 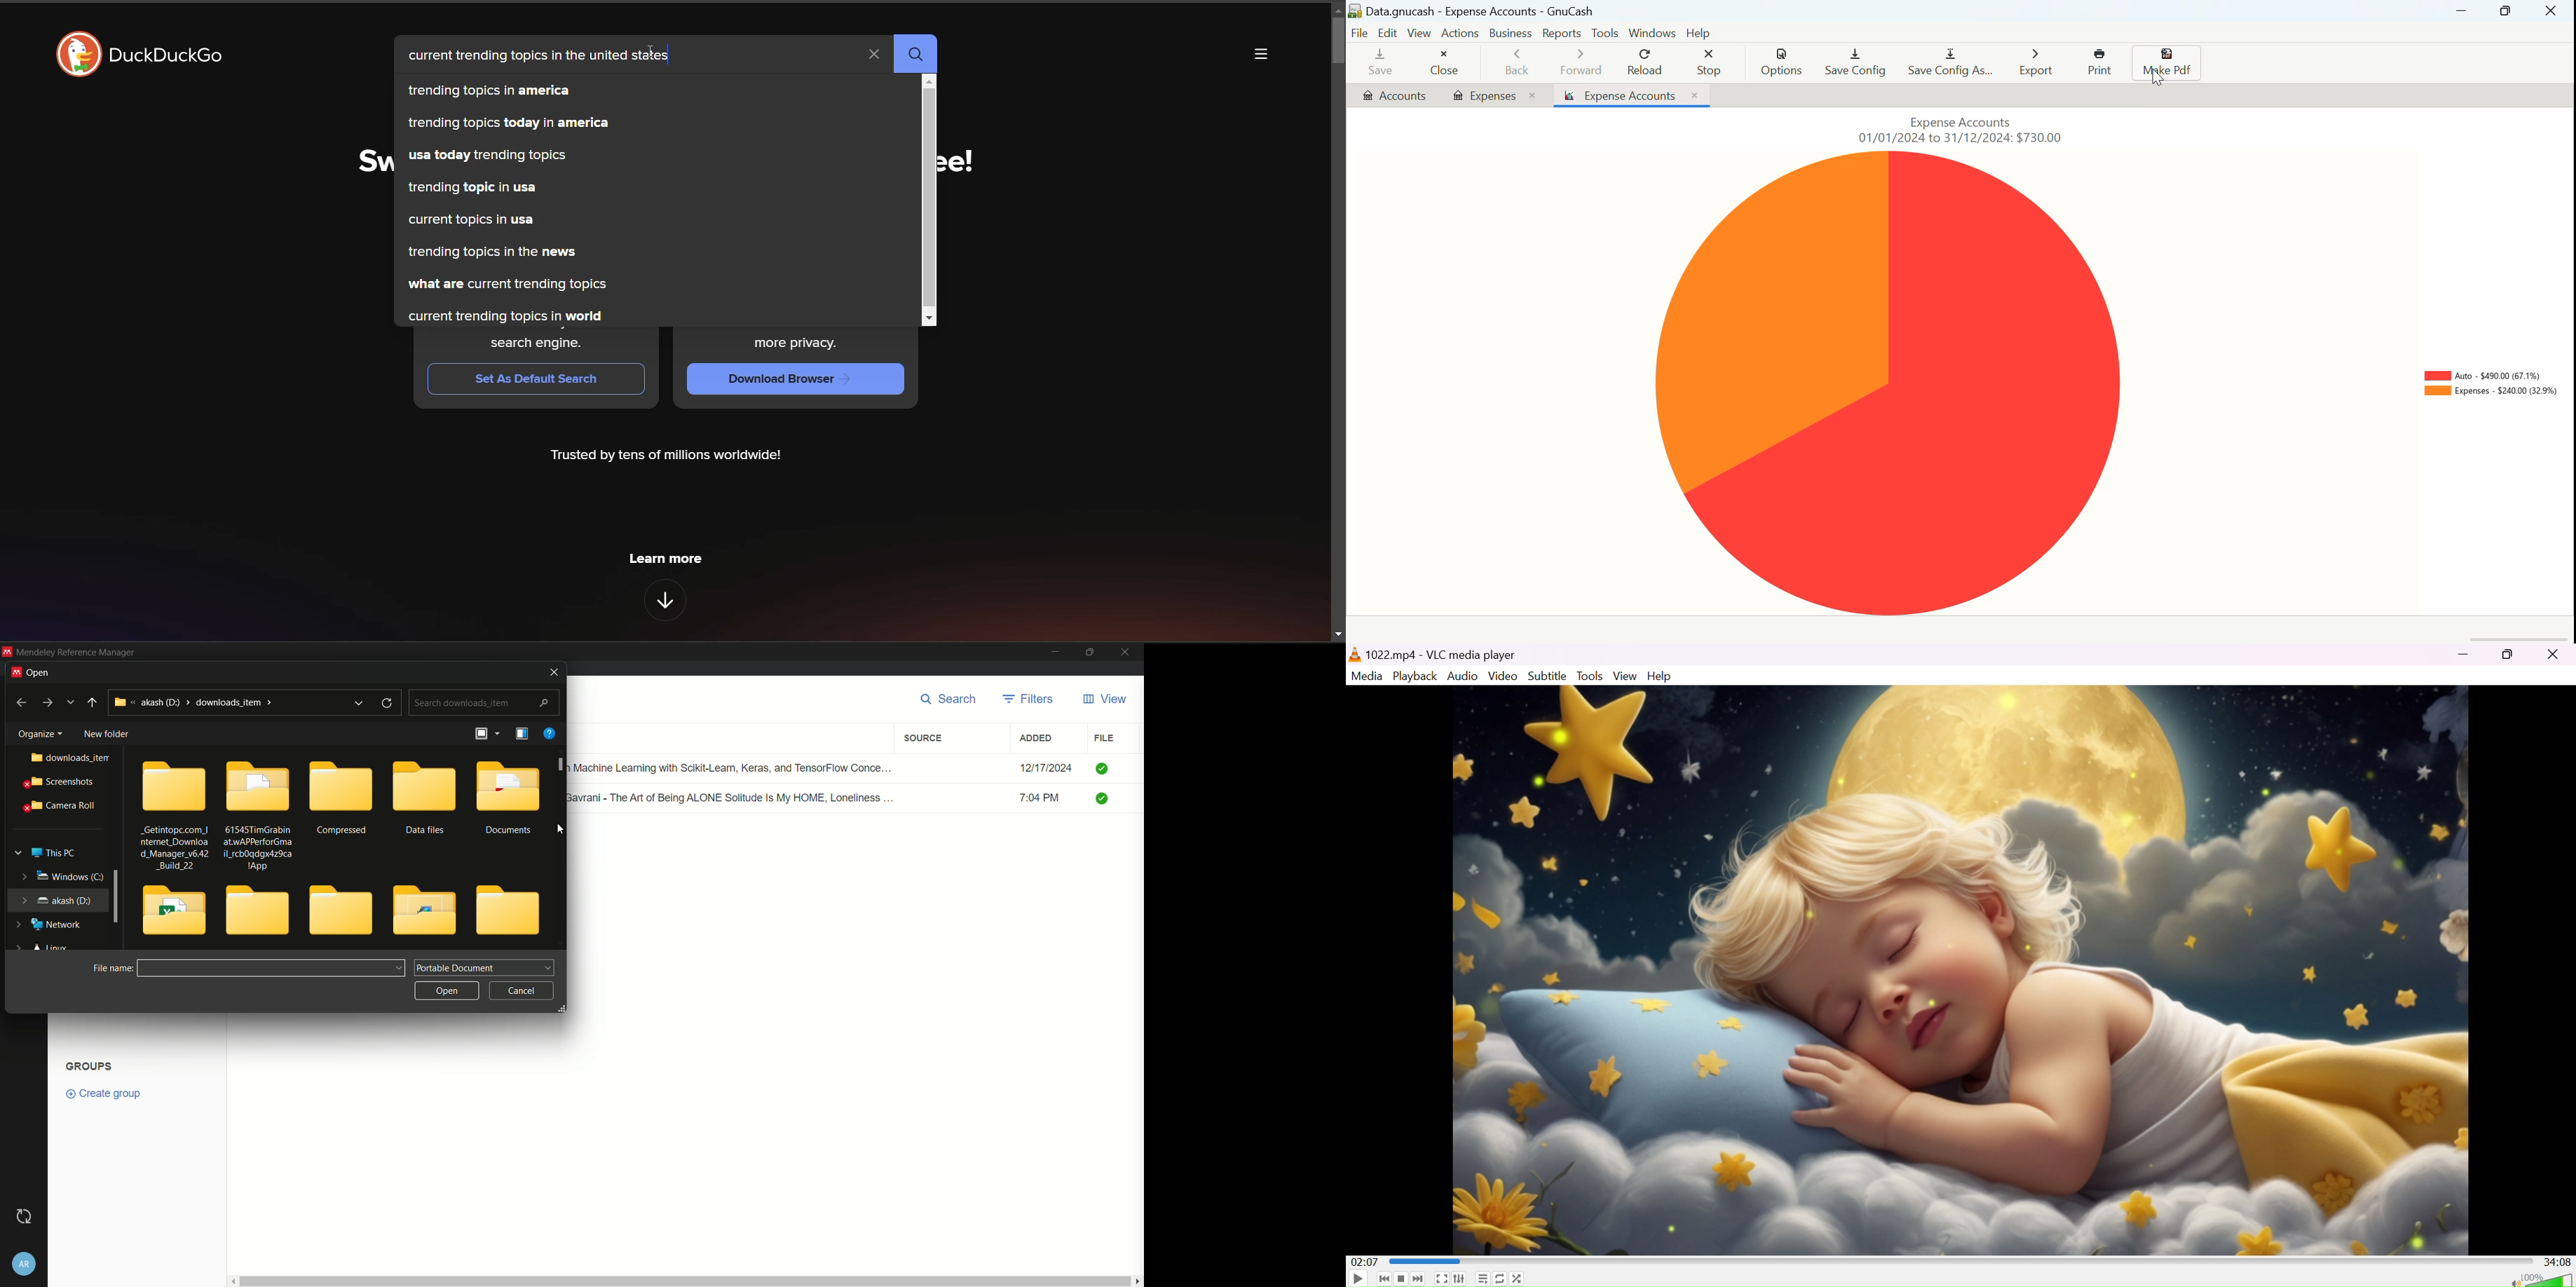 What do you see at coordinates (2490, 386) in the screenshot?
I see `Piechart Key` at bounding box center [2490, 386].